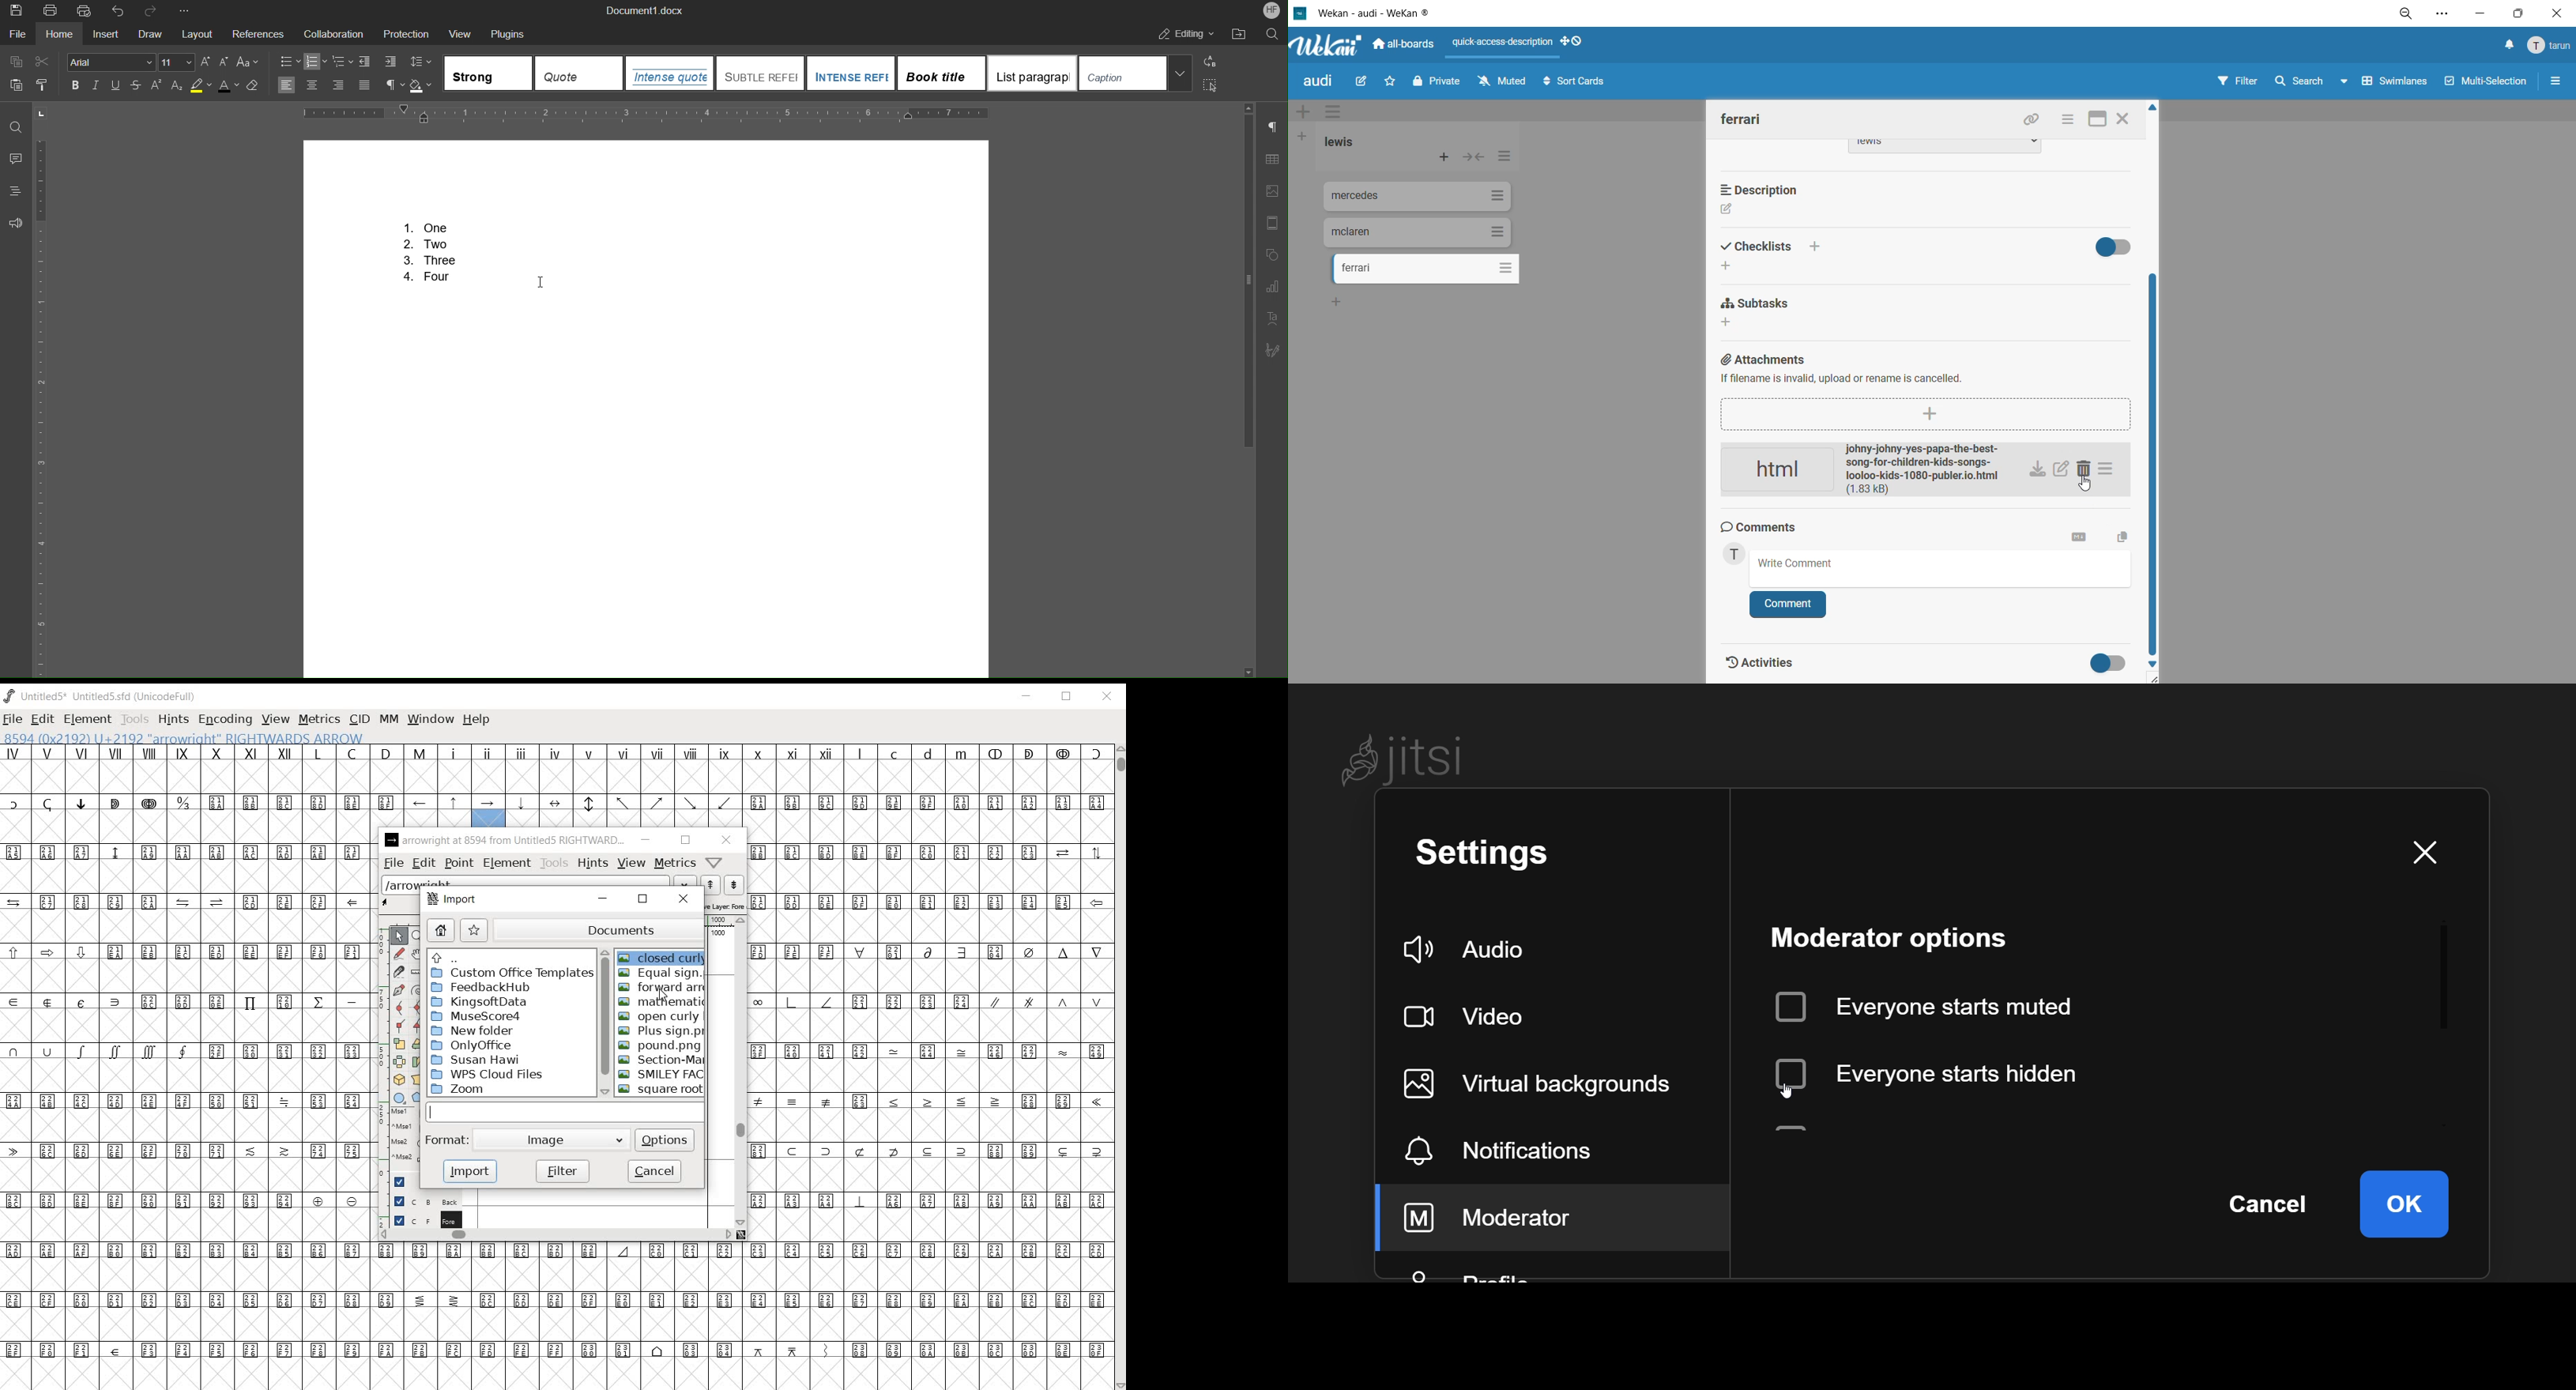 This screenshot has width=2576, height=1400. Describe the element at coordinates (394, 86) in the screenshot. I see `Non-Printing Characters` at that location.